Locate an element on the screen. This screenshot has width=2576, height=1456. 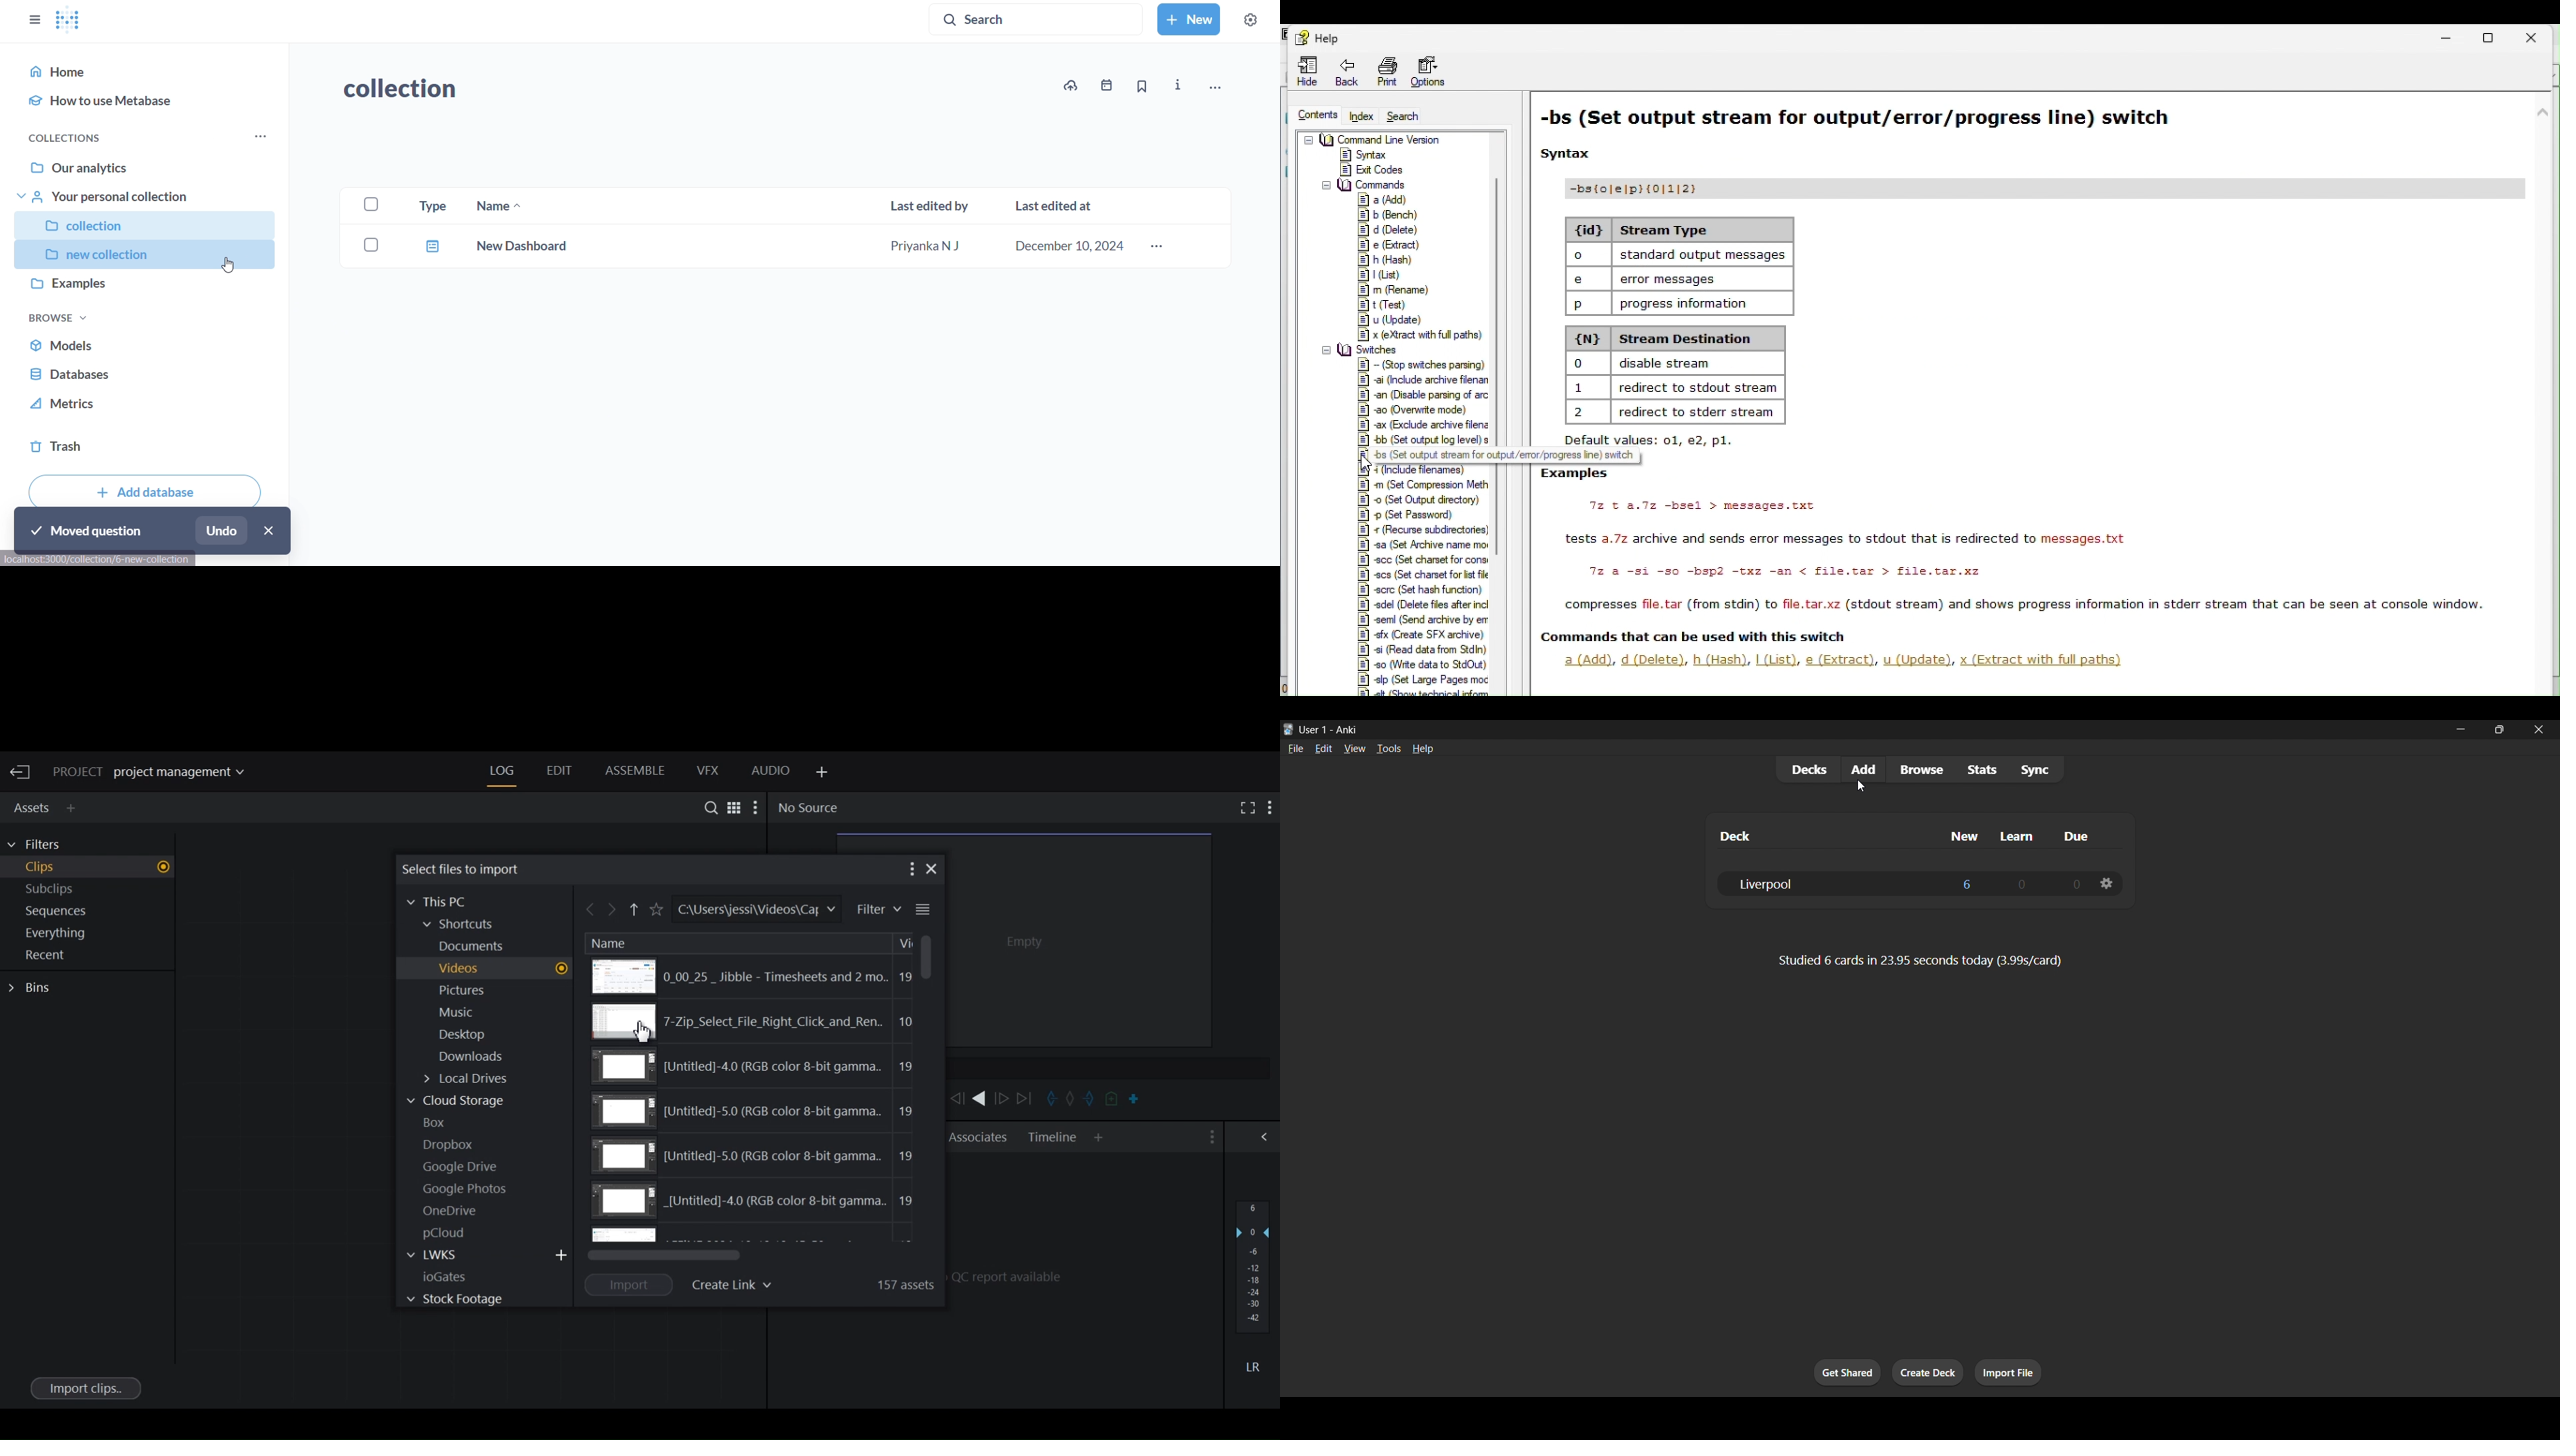
Name is located at coordinates (609, 942).